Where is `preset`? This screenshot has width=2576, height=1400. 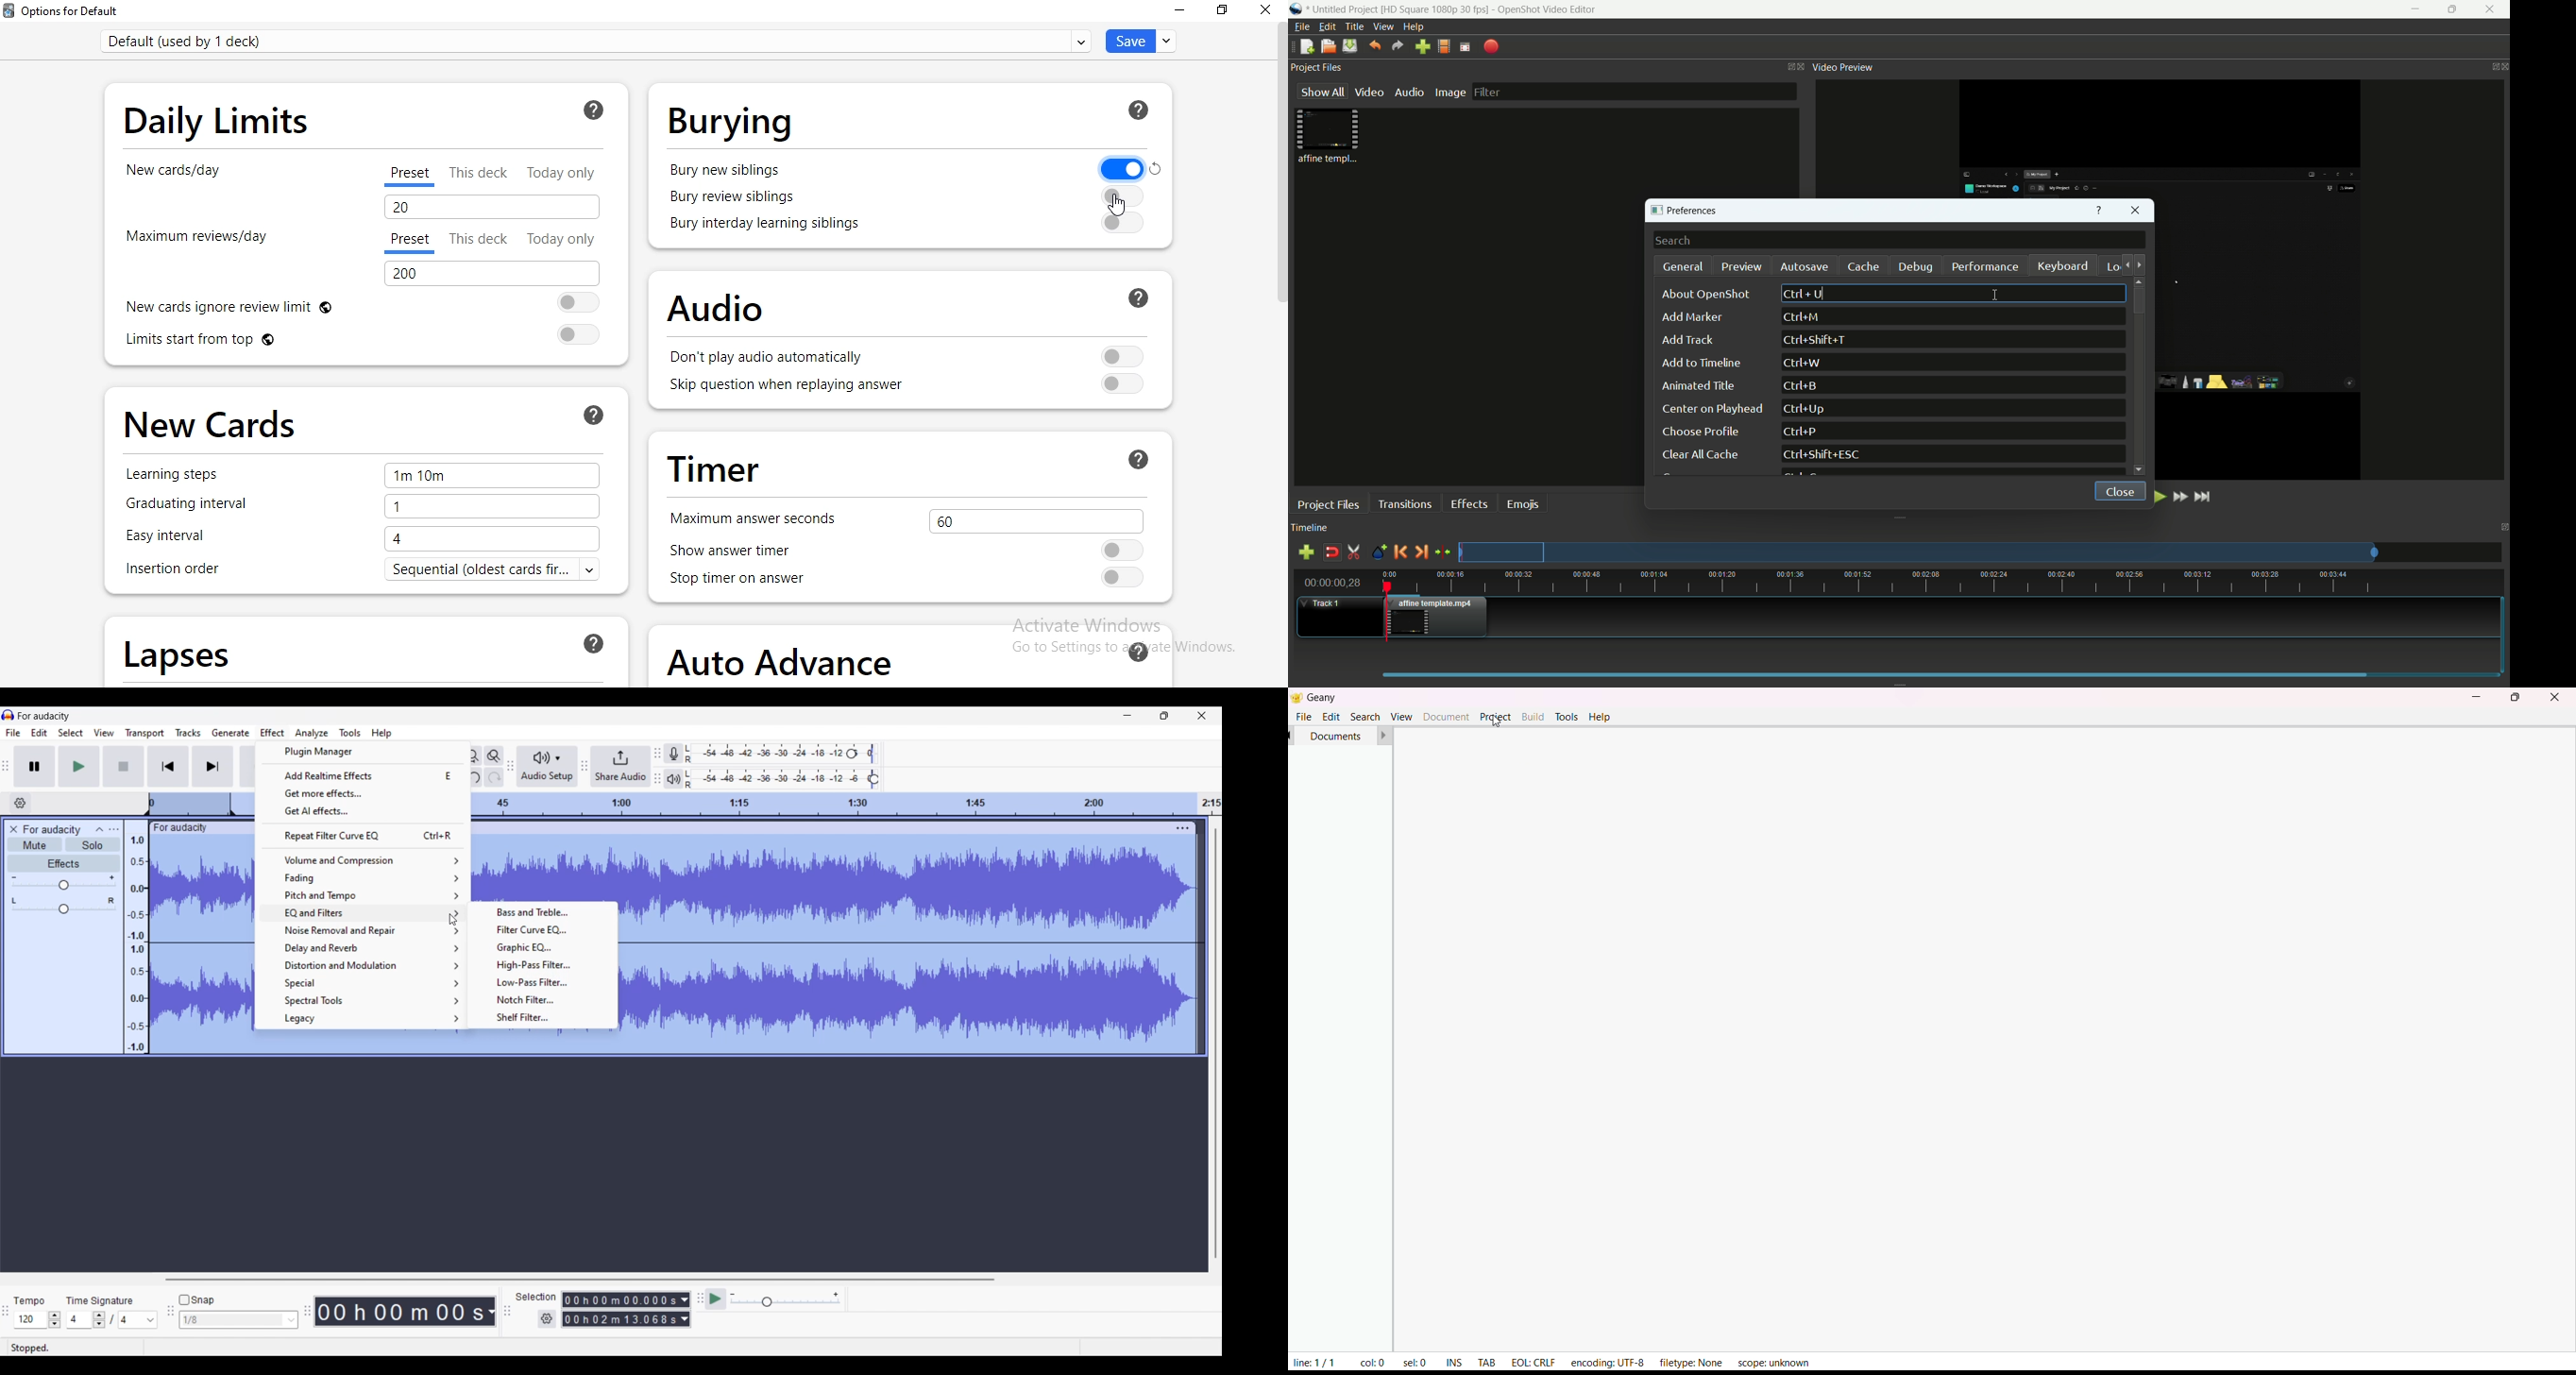 preset is located at coordinates (410, 243).